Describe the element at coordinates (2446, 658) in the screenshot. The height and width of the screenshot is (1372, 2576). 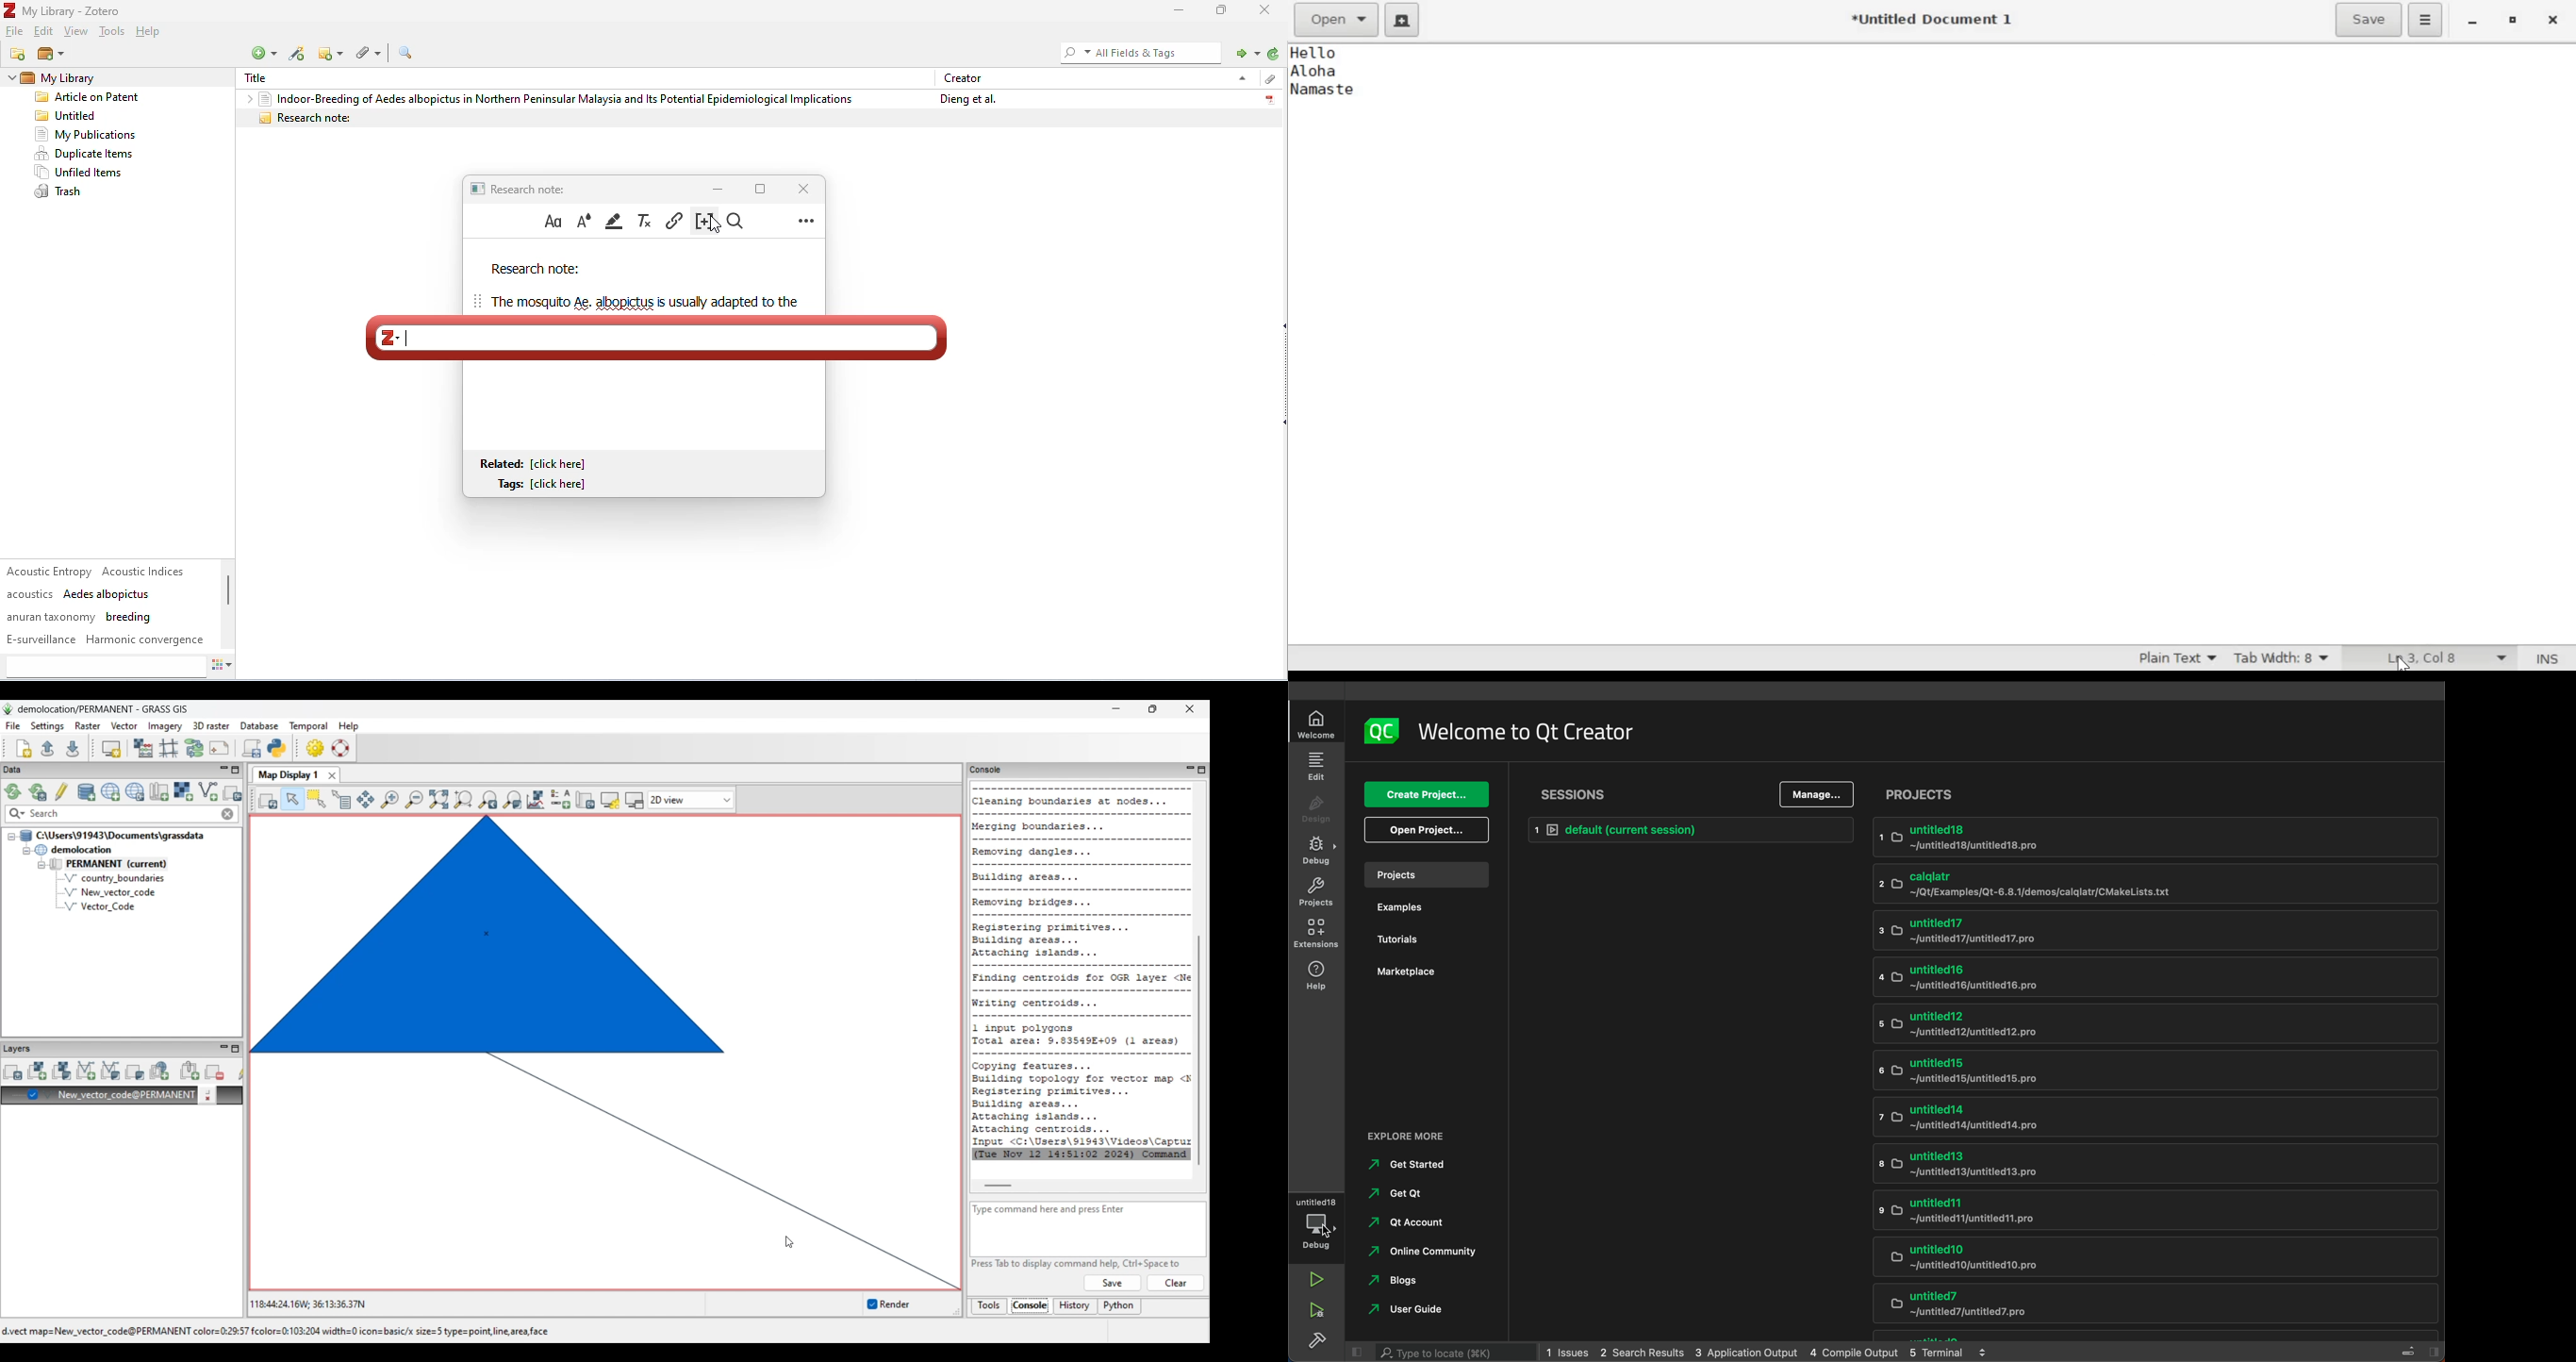
I see `Line and Column Indicator` at that location.